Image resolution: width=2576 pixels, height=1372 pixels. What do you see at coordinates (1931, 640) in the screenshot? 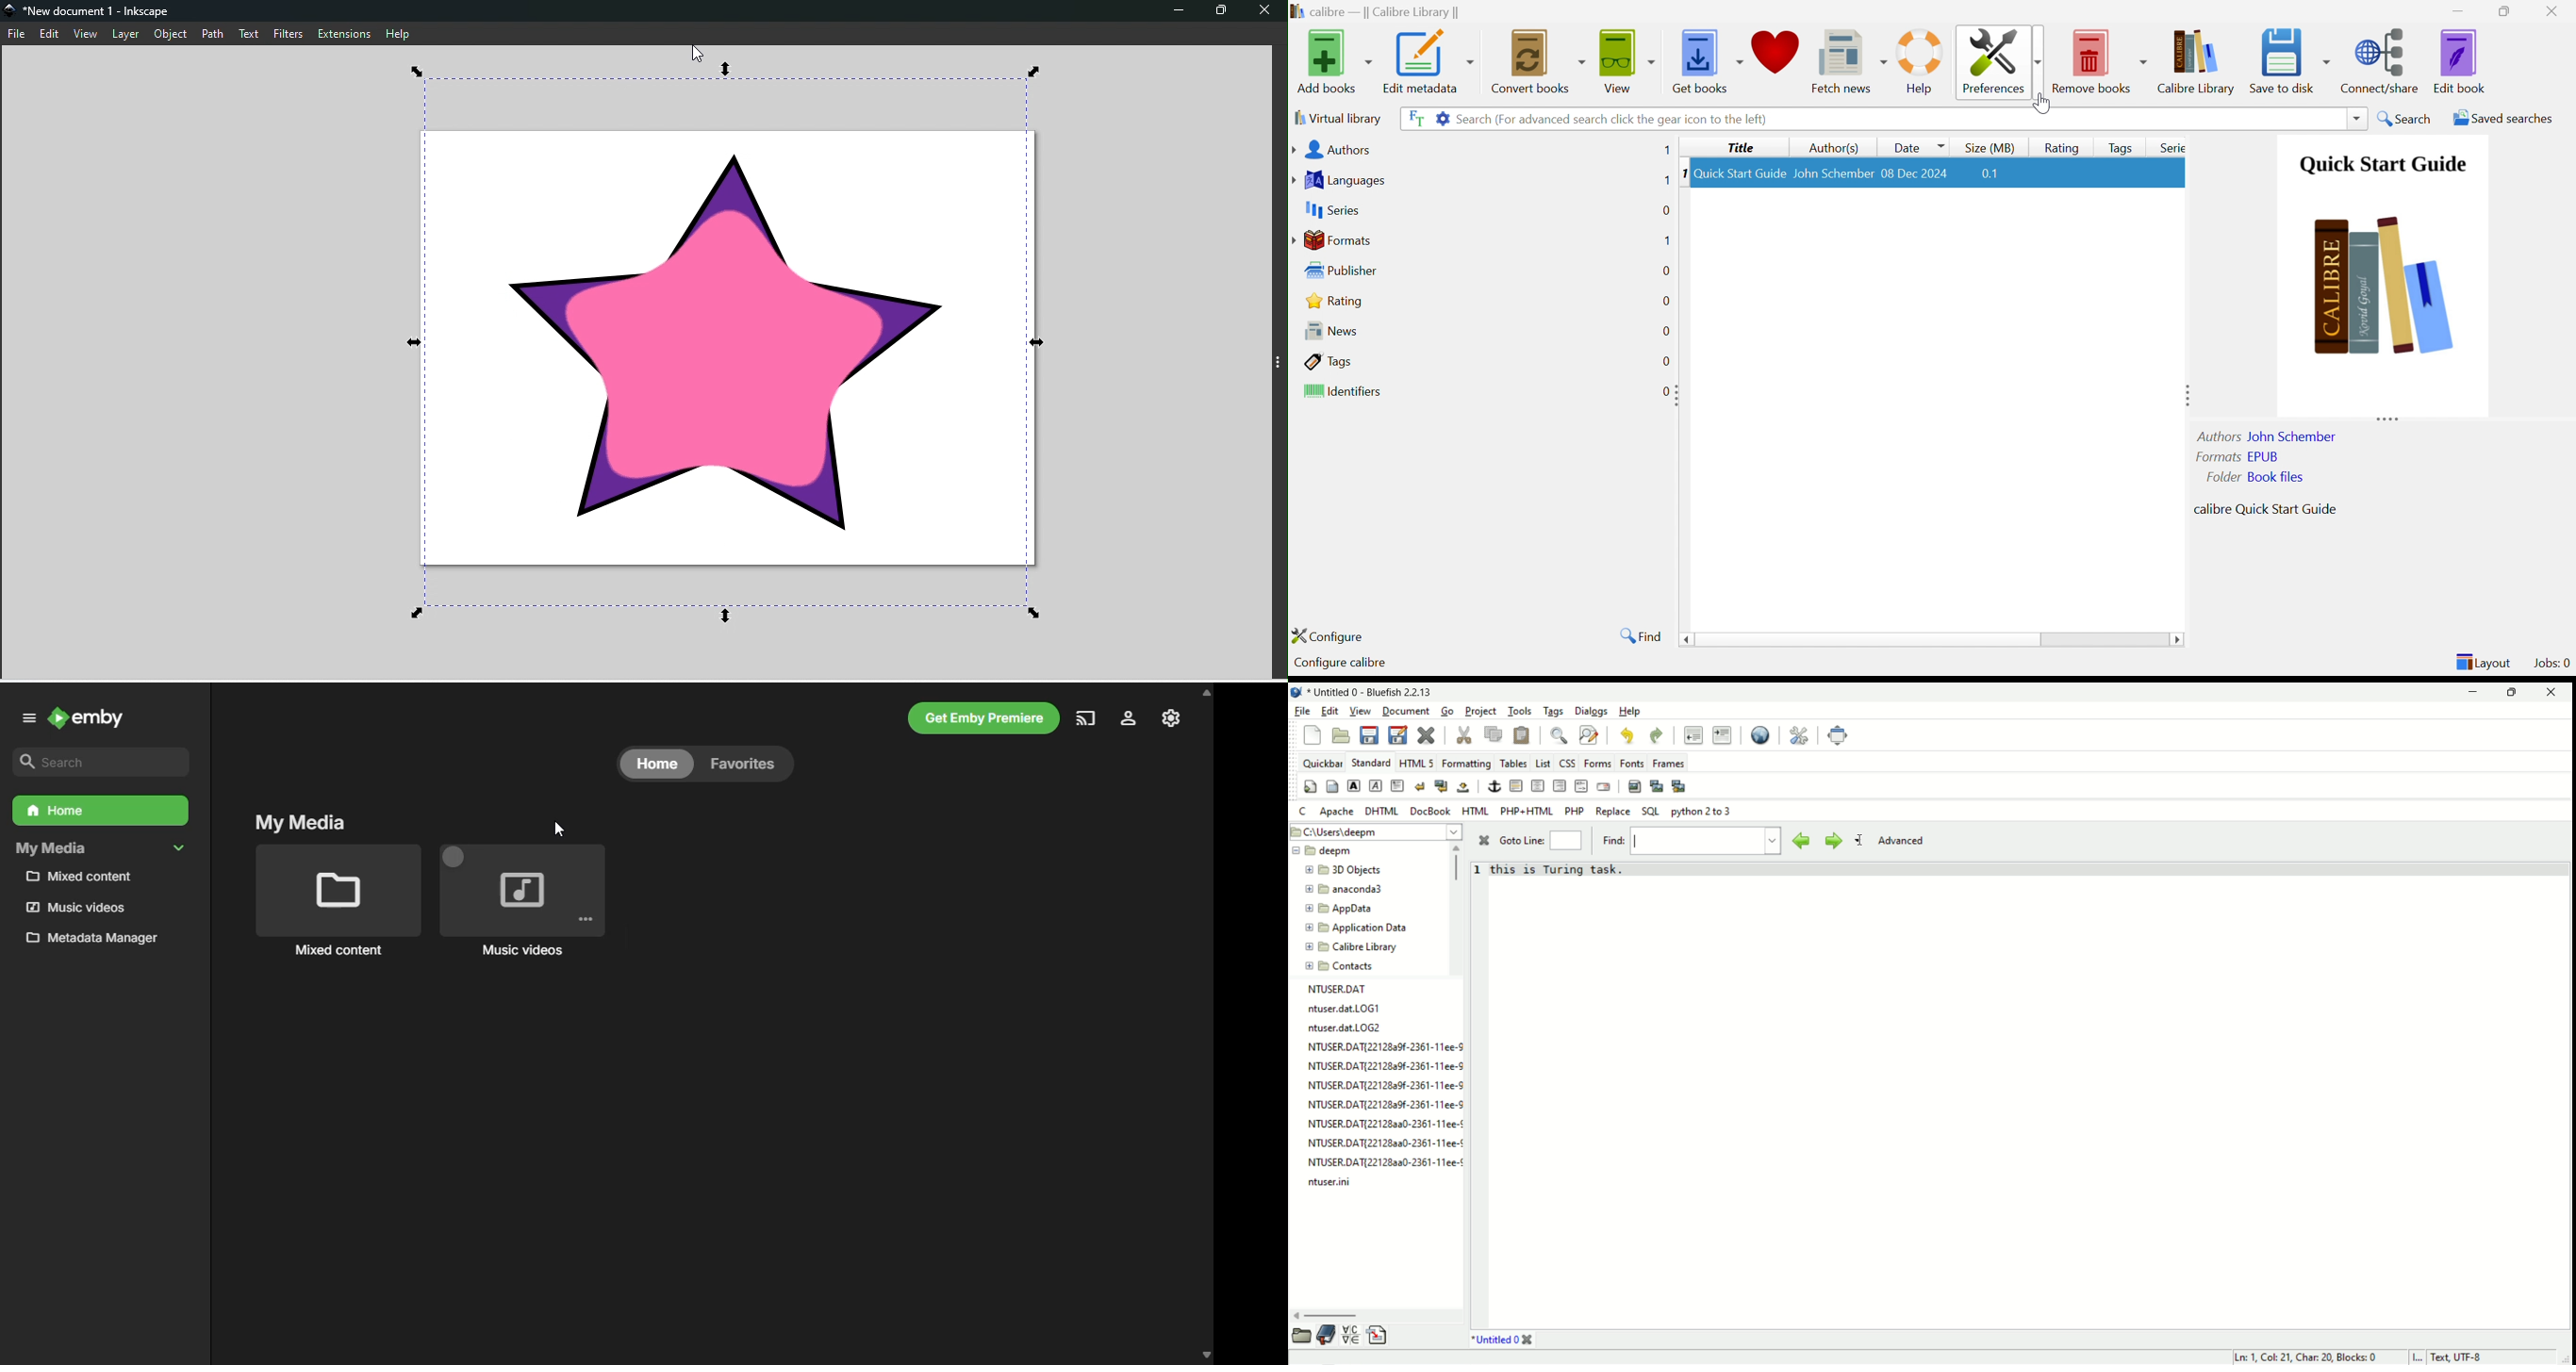
I see `scroll bar` at bounding box center [1931, 640].